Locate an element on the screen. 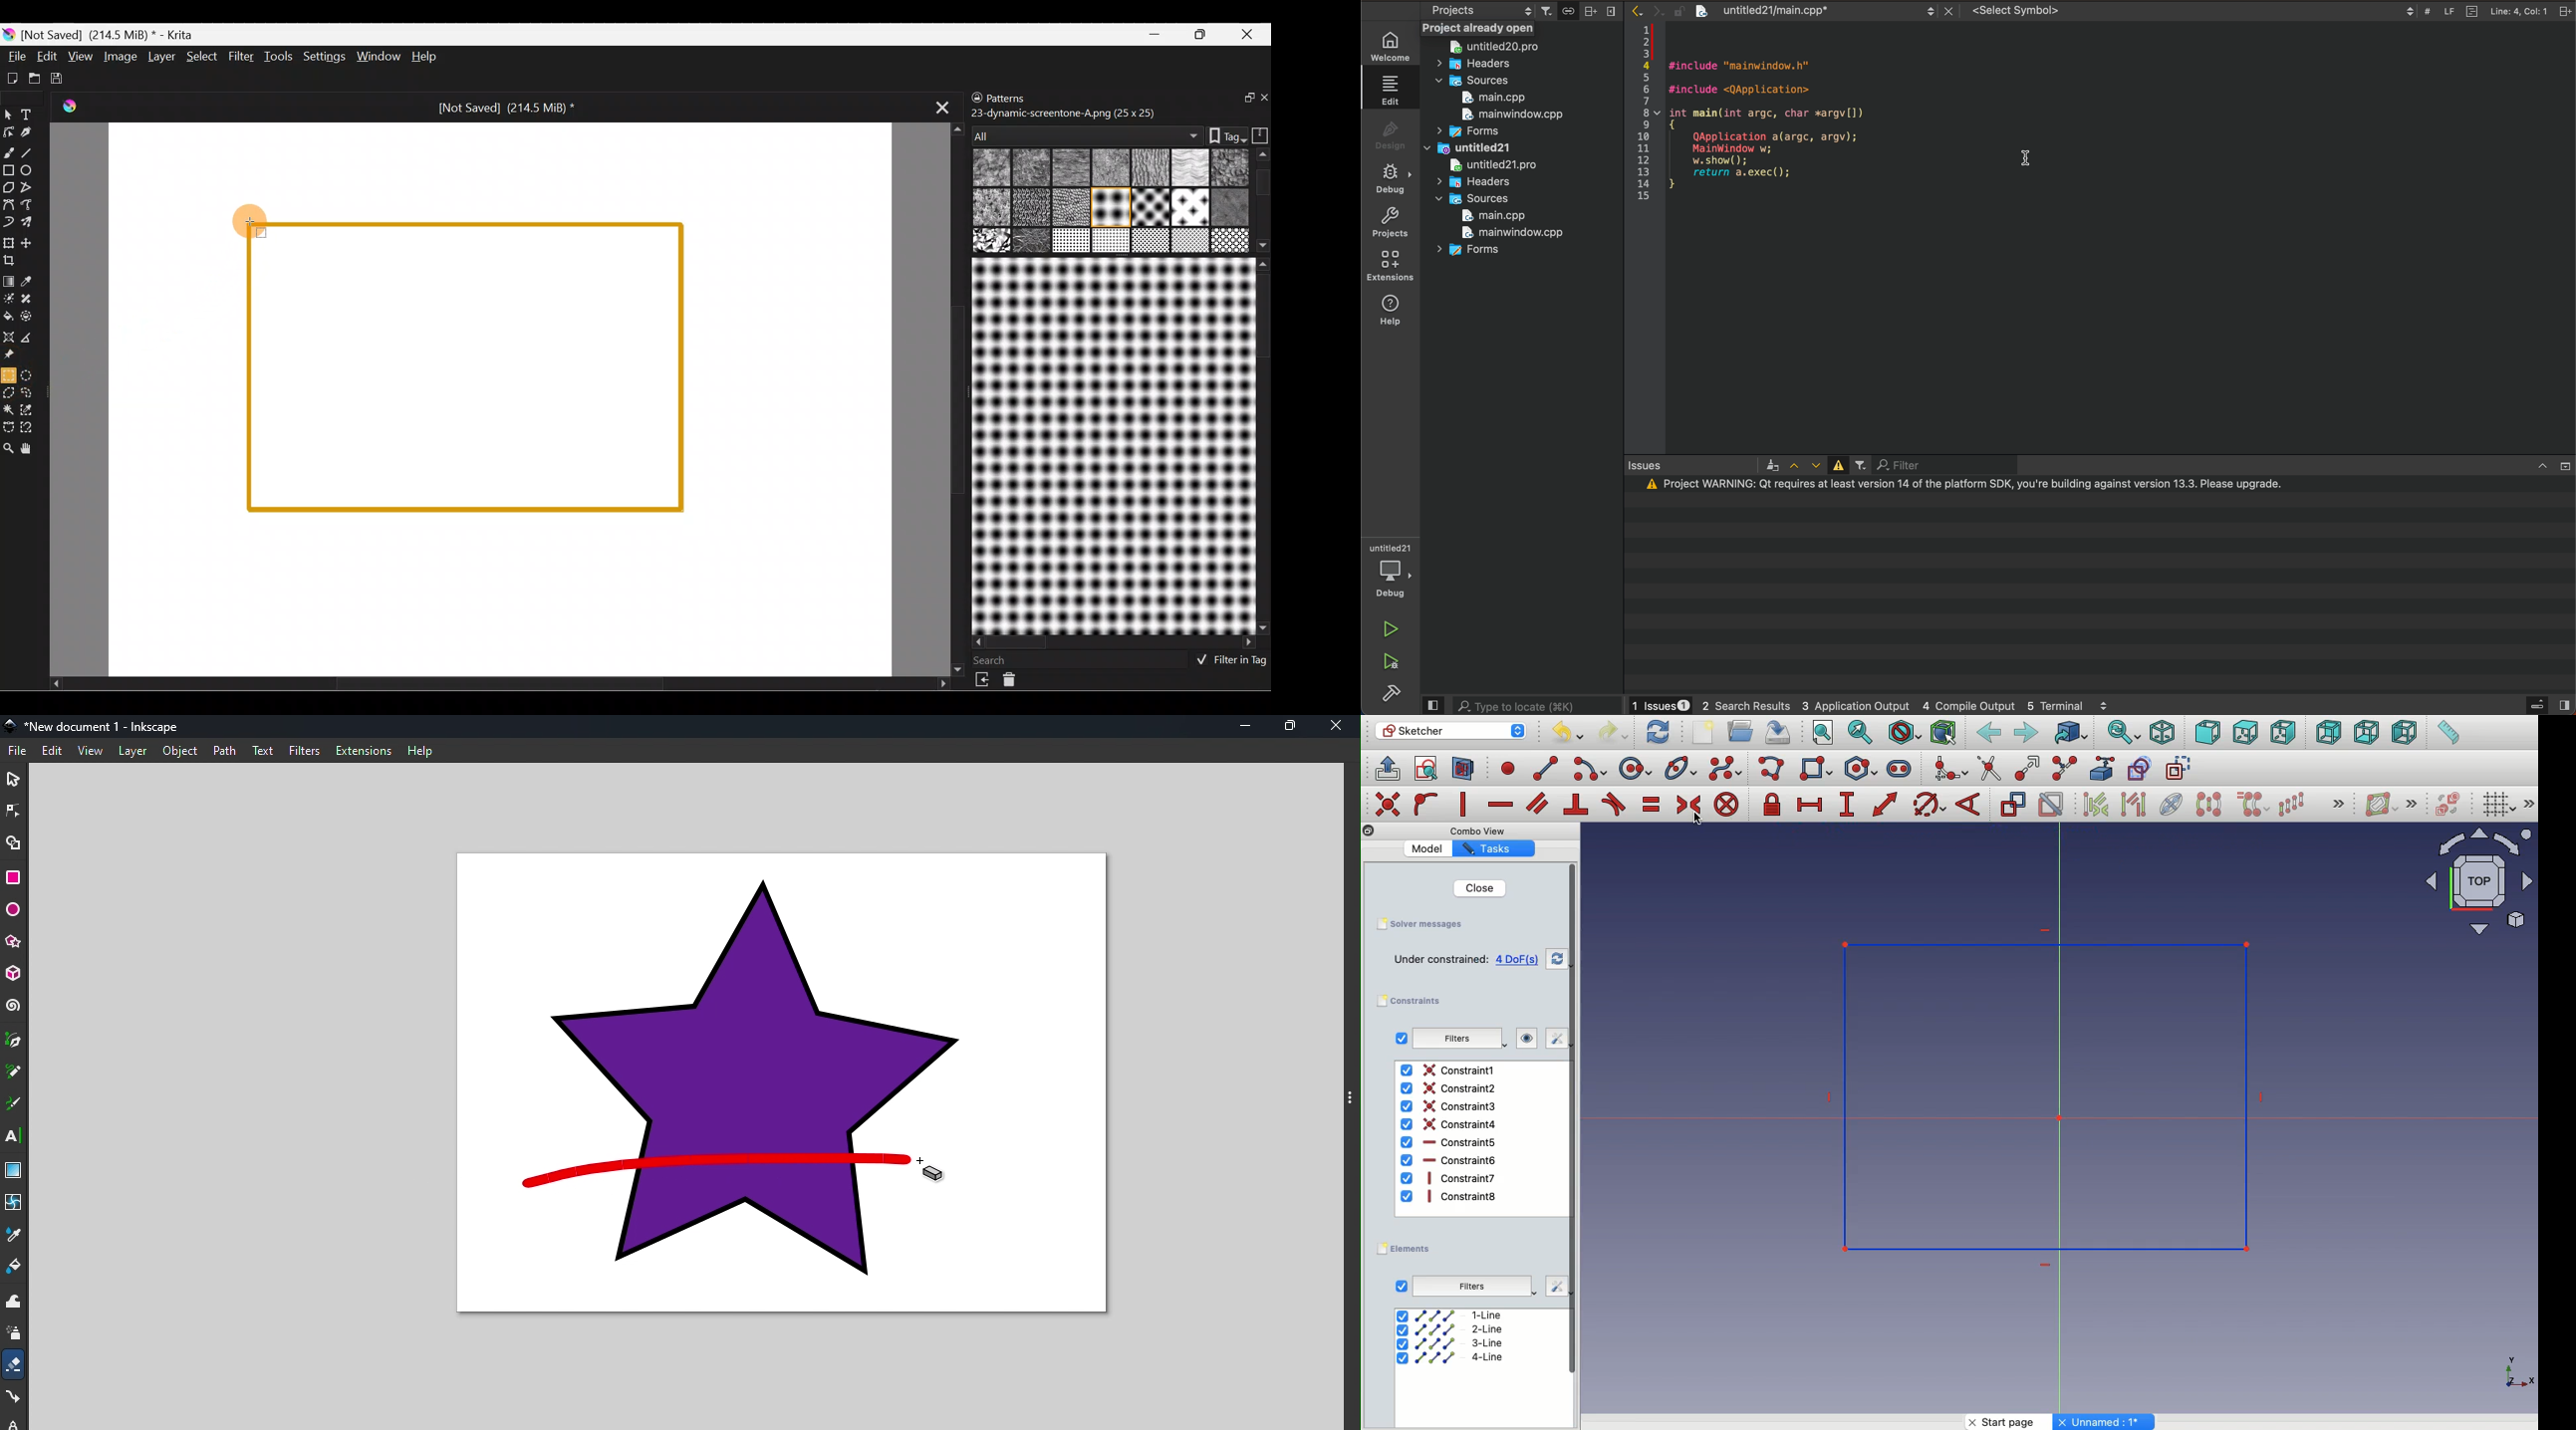 The width and height of the screenshot is (2576, 1456). Toggle construction geometry is located at coordinates (2180, 767).